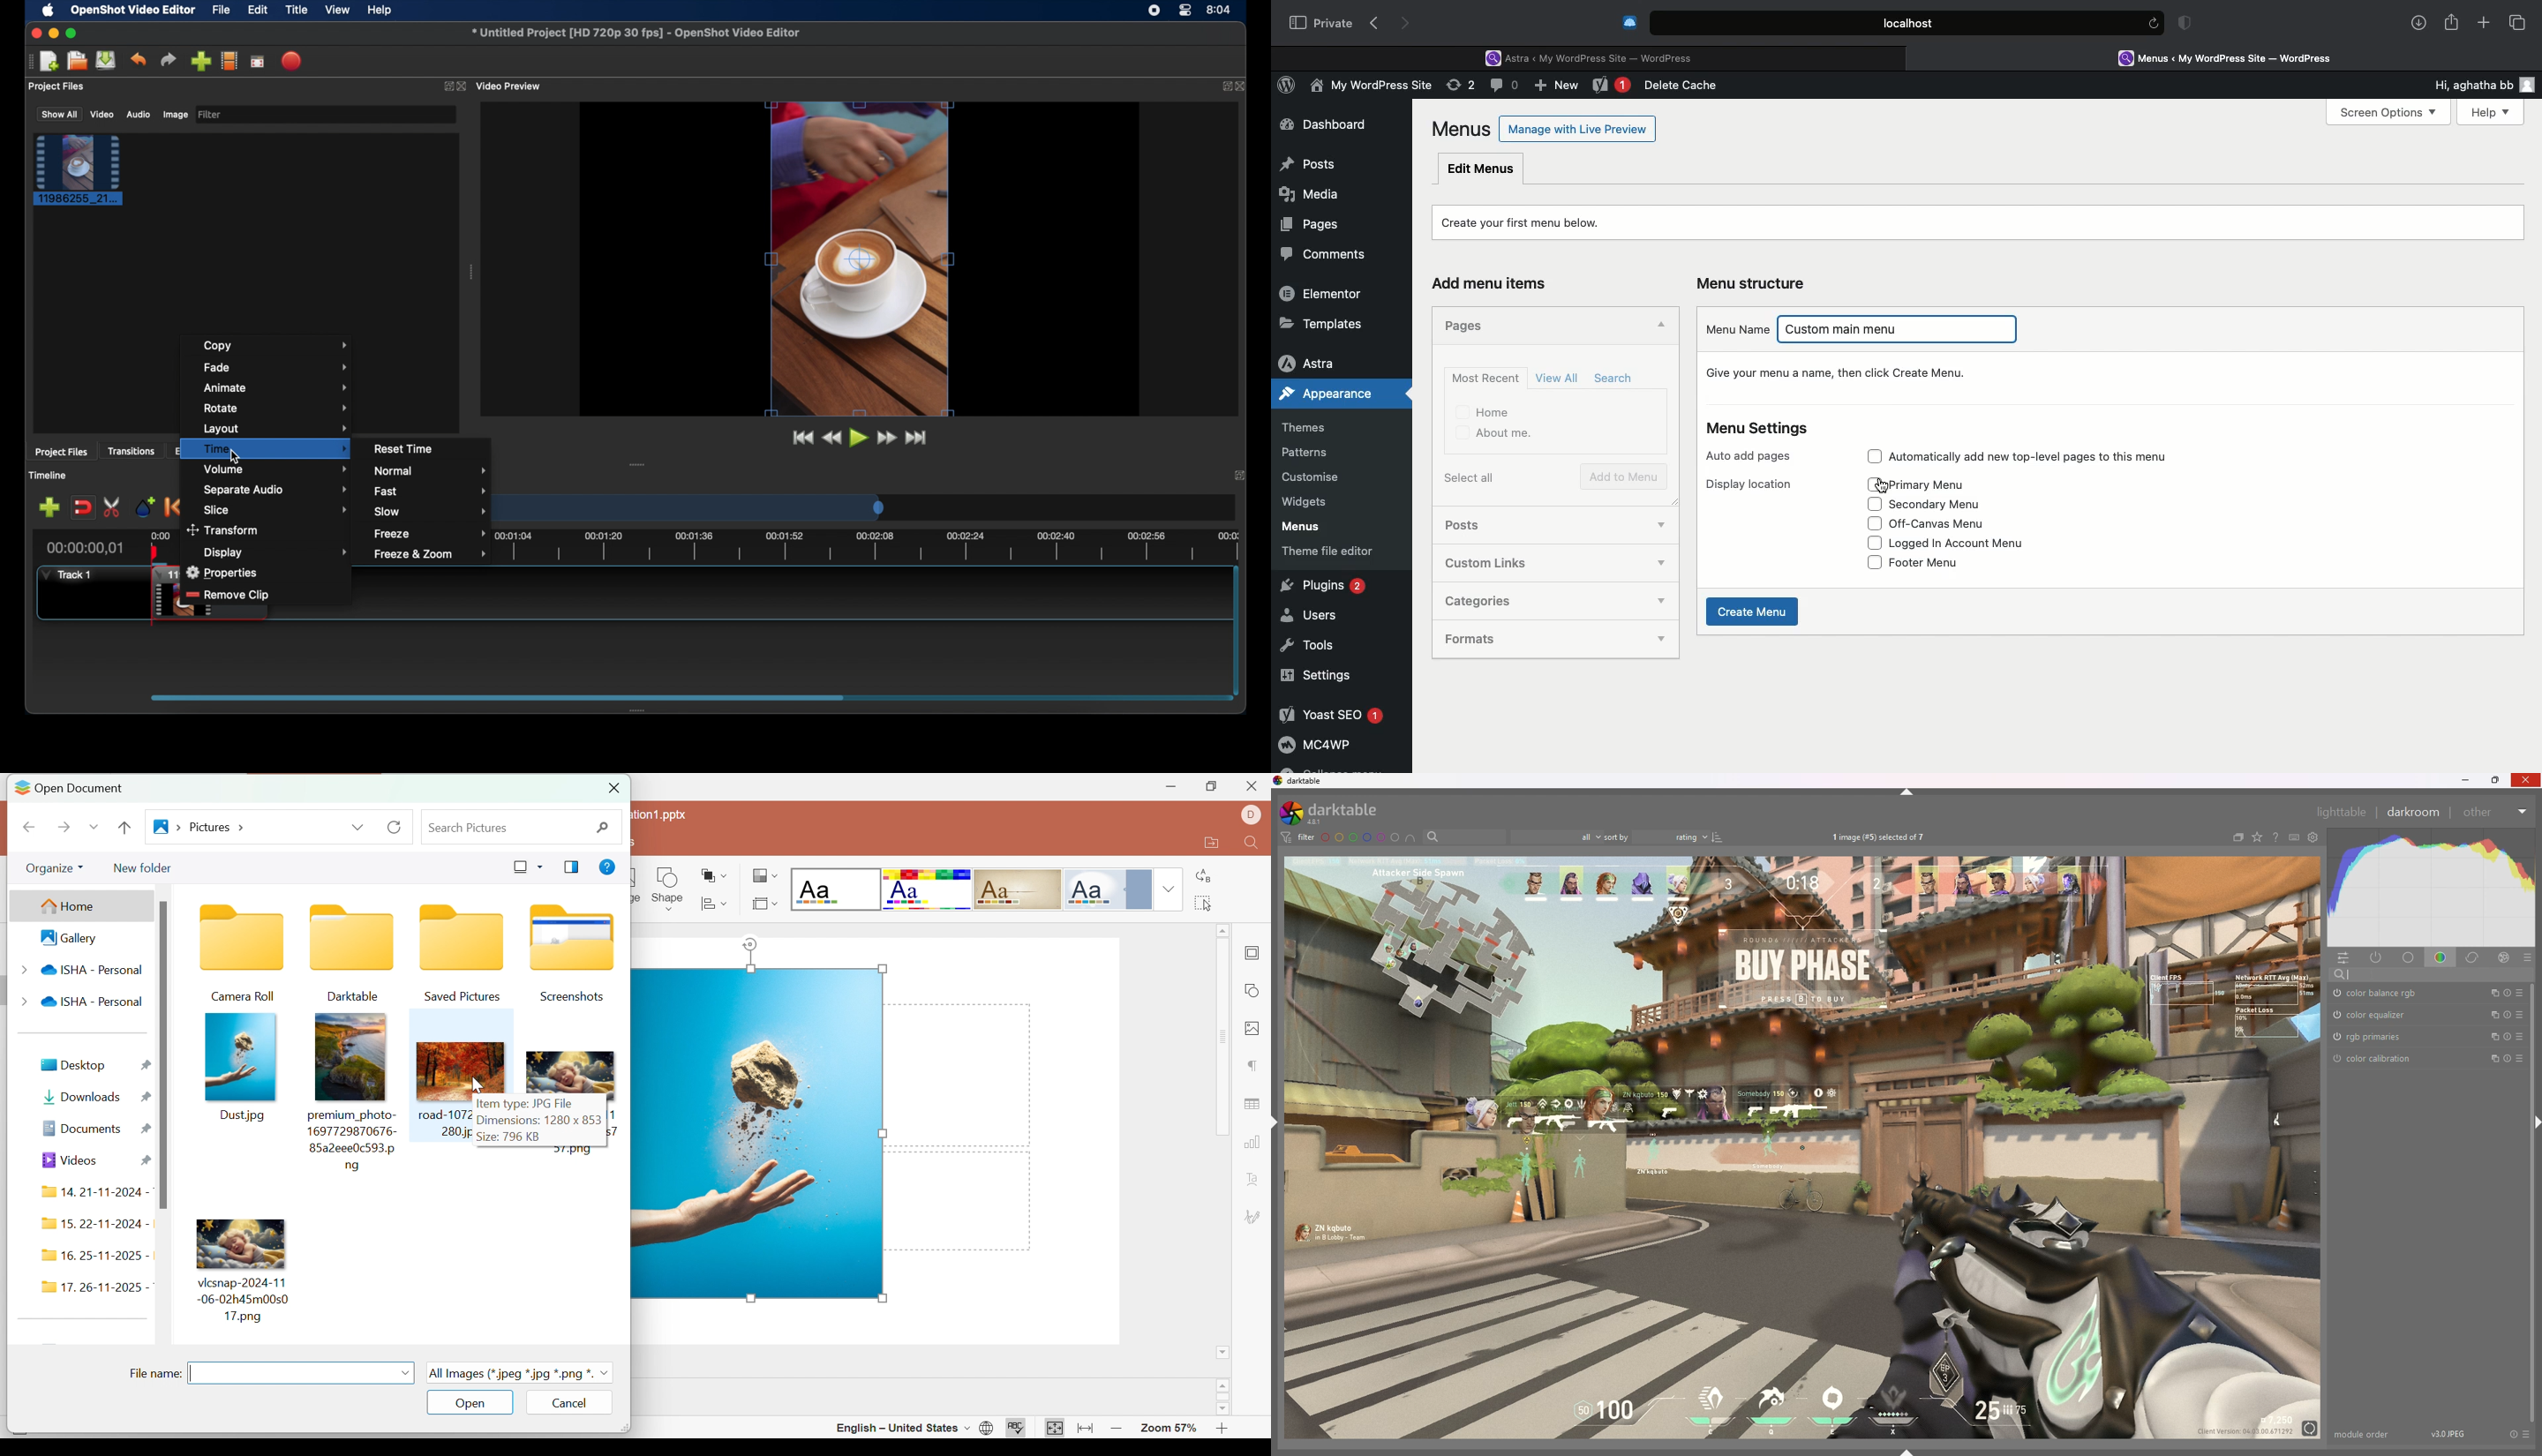  What do you see at coordinates (1306, 223) in the screenshot?
I see `Pages` at bounding box center [1306, 223].